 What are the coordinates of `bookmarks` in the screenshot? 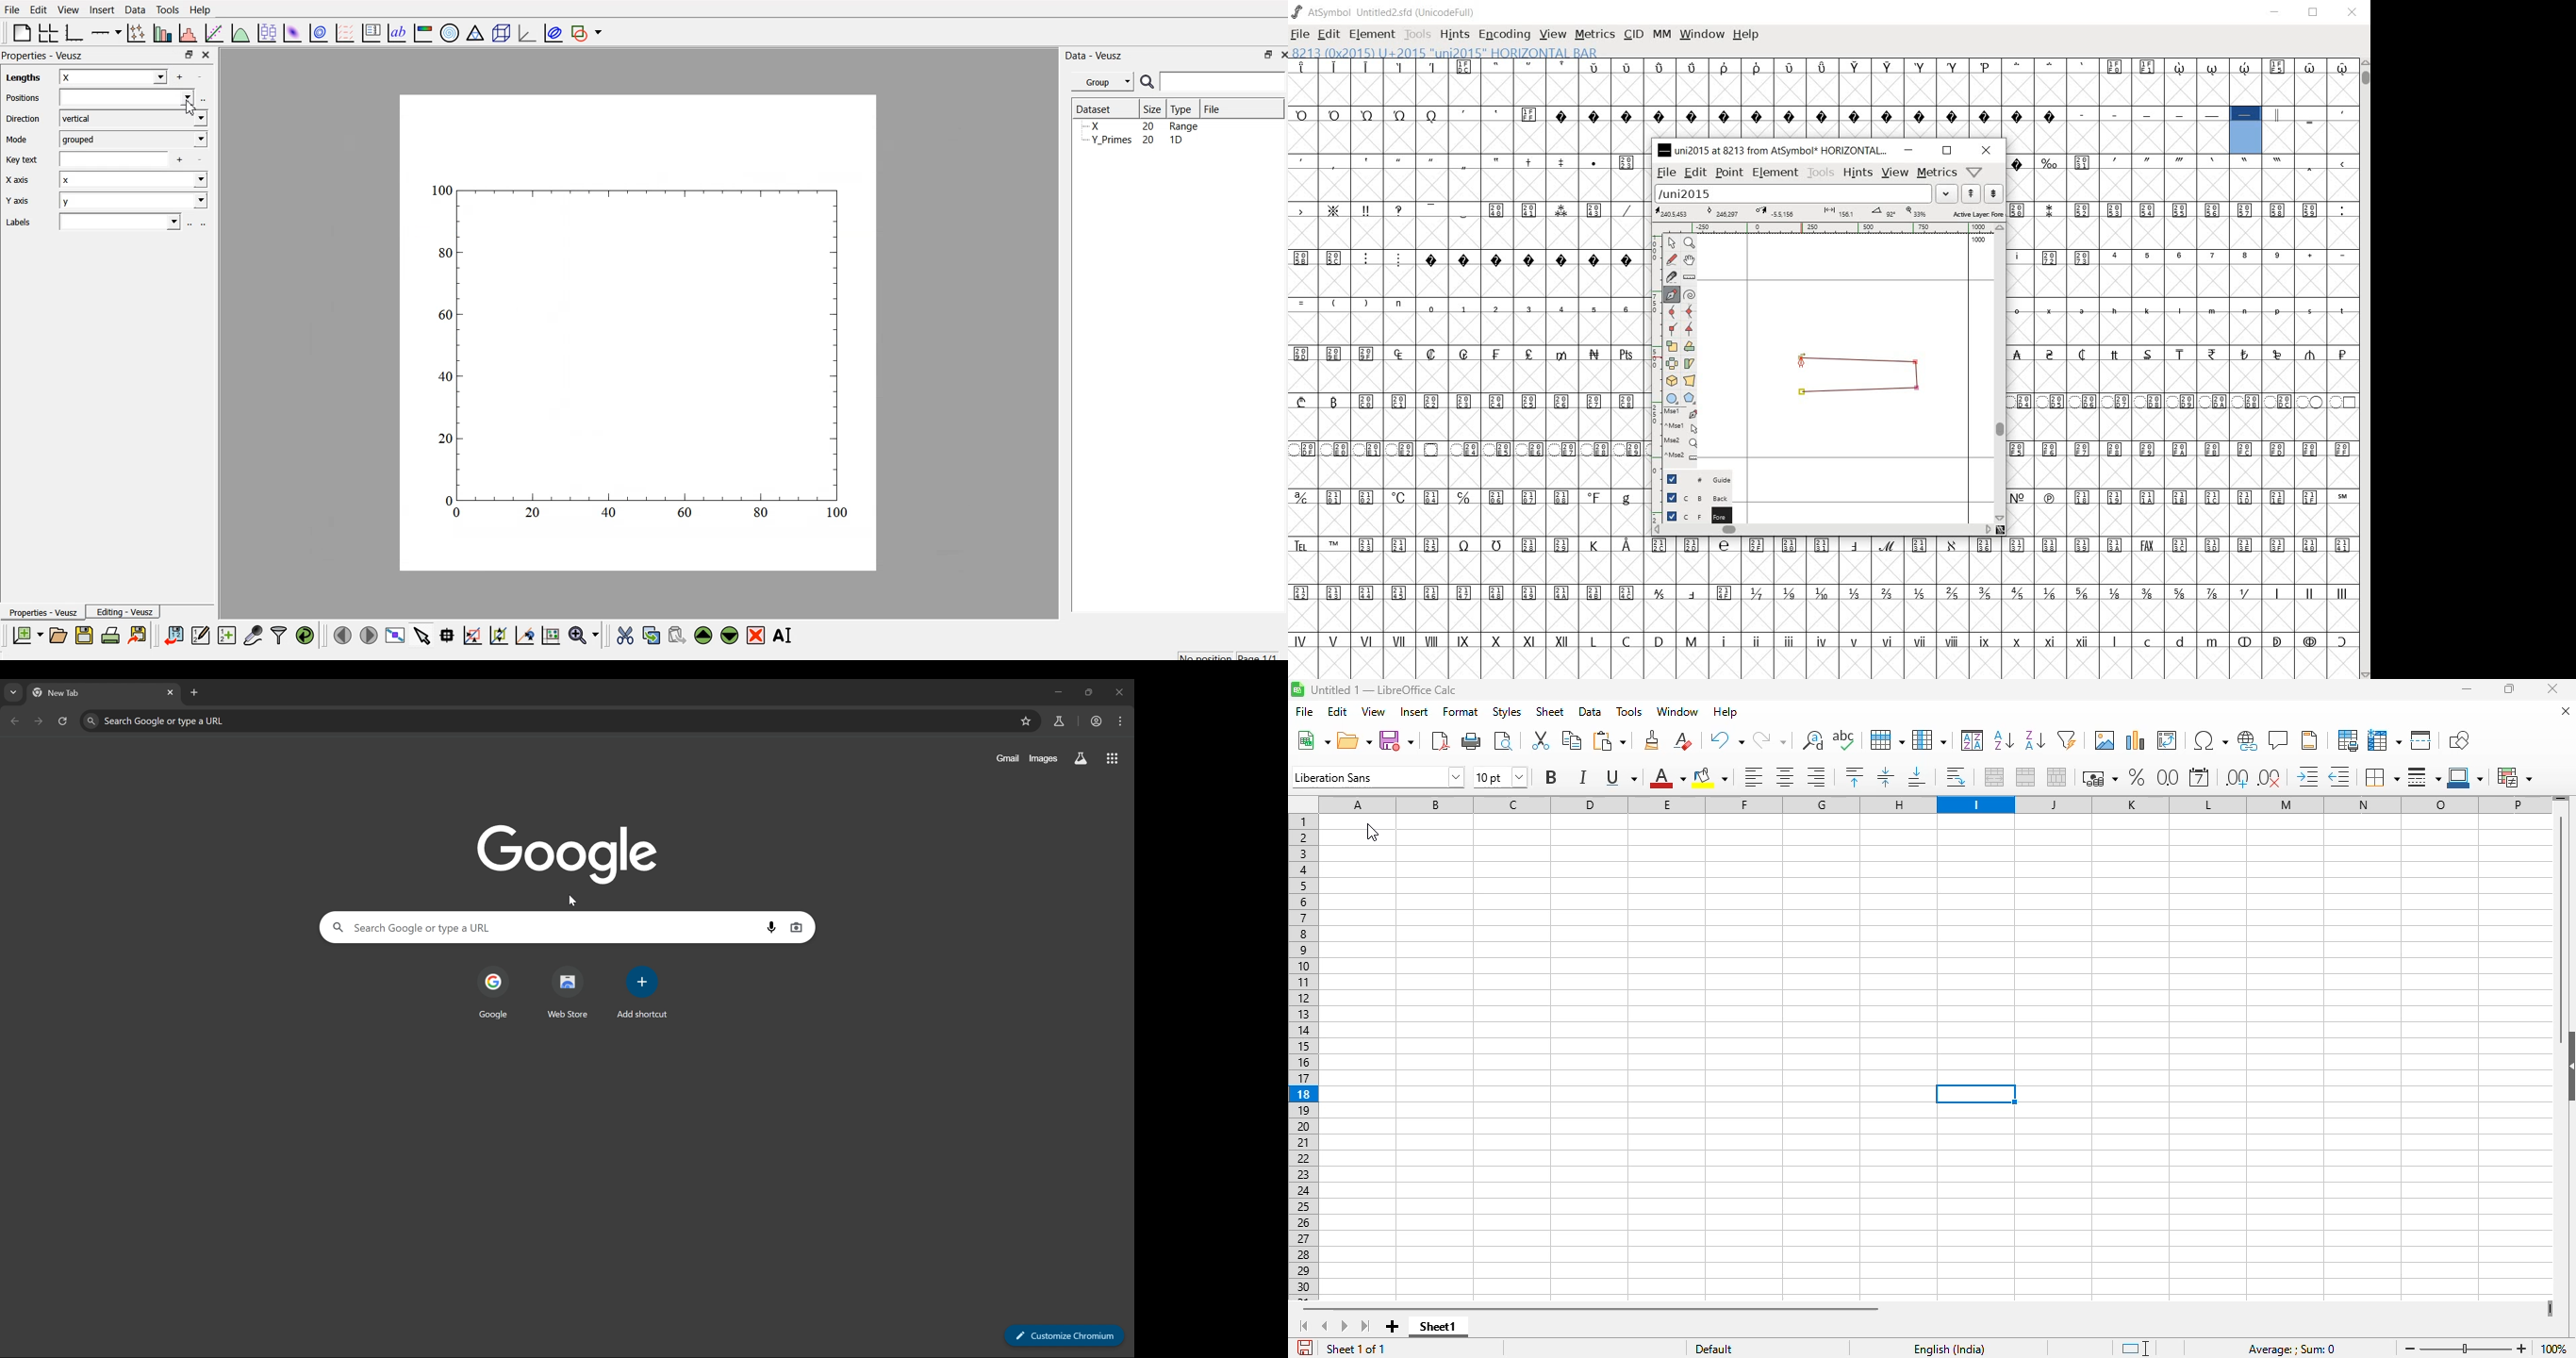 It's located at (1027, 721).